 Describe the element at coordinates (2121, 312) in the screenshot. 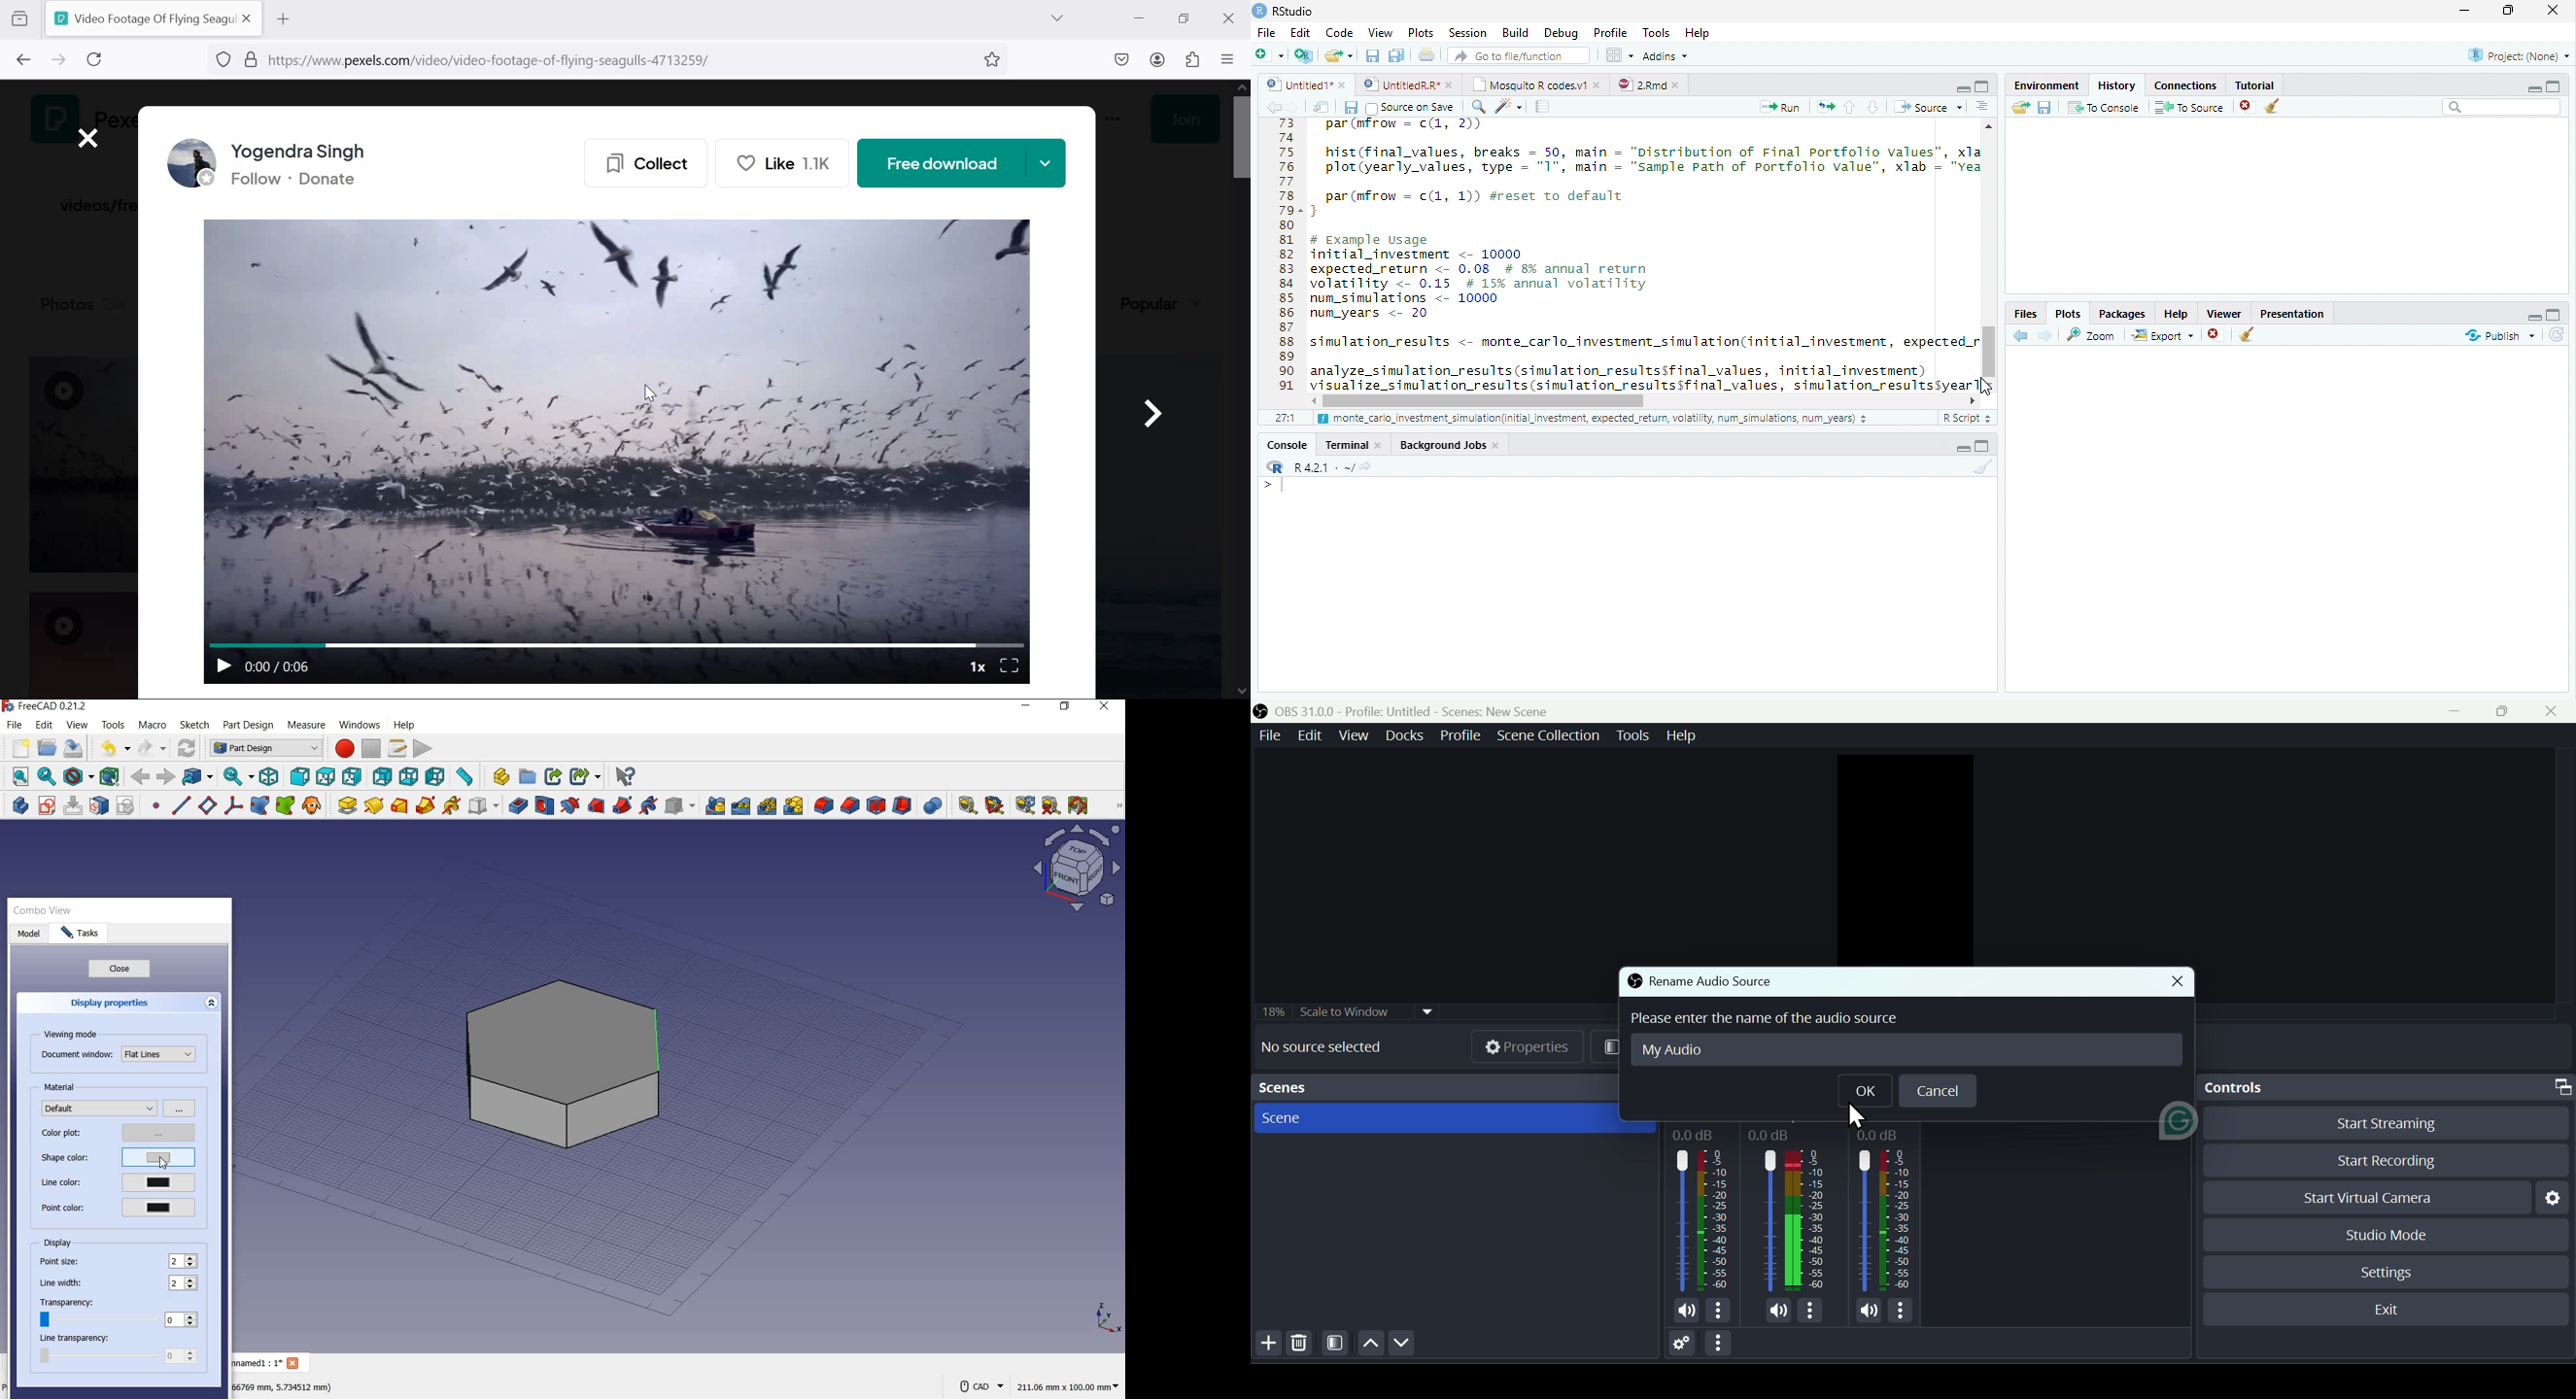

I see `Packages` at that location.